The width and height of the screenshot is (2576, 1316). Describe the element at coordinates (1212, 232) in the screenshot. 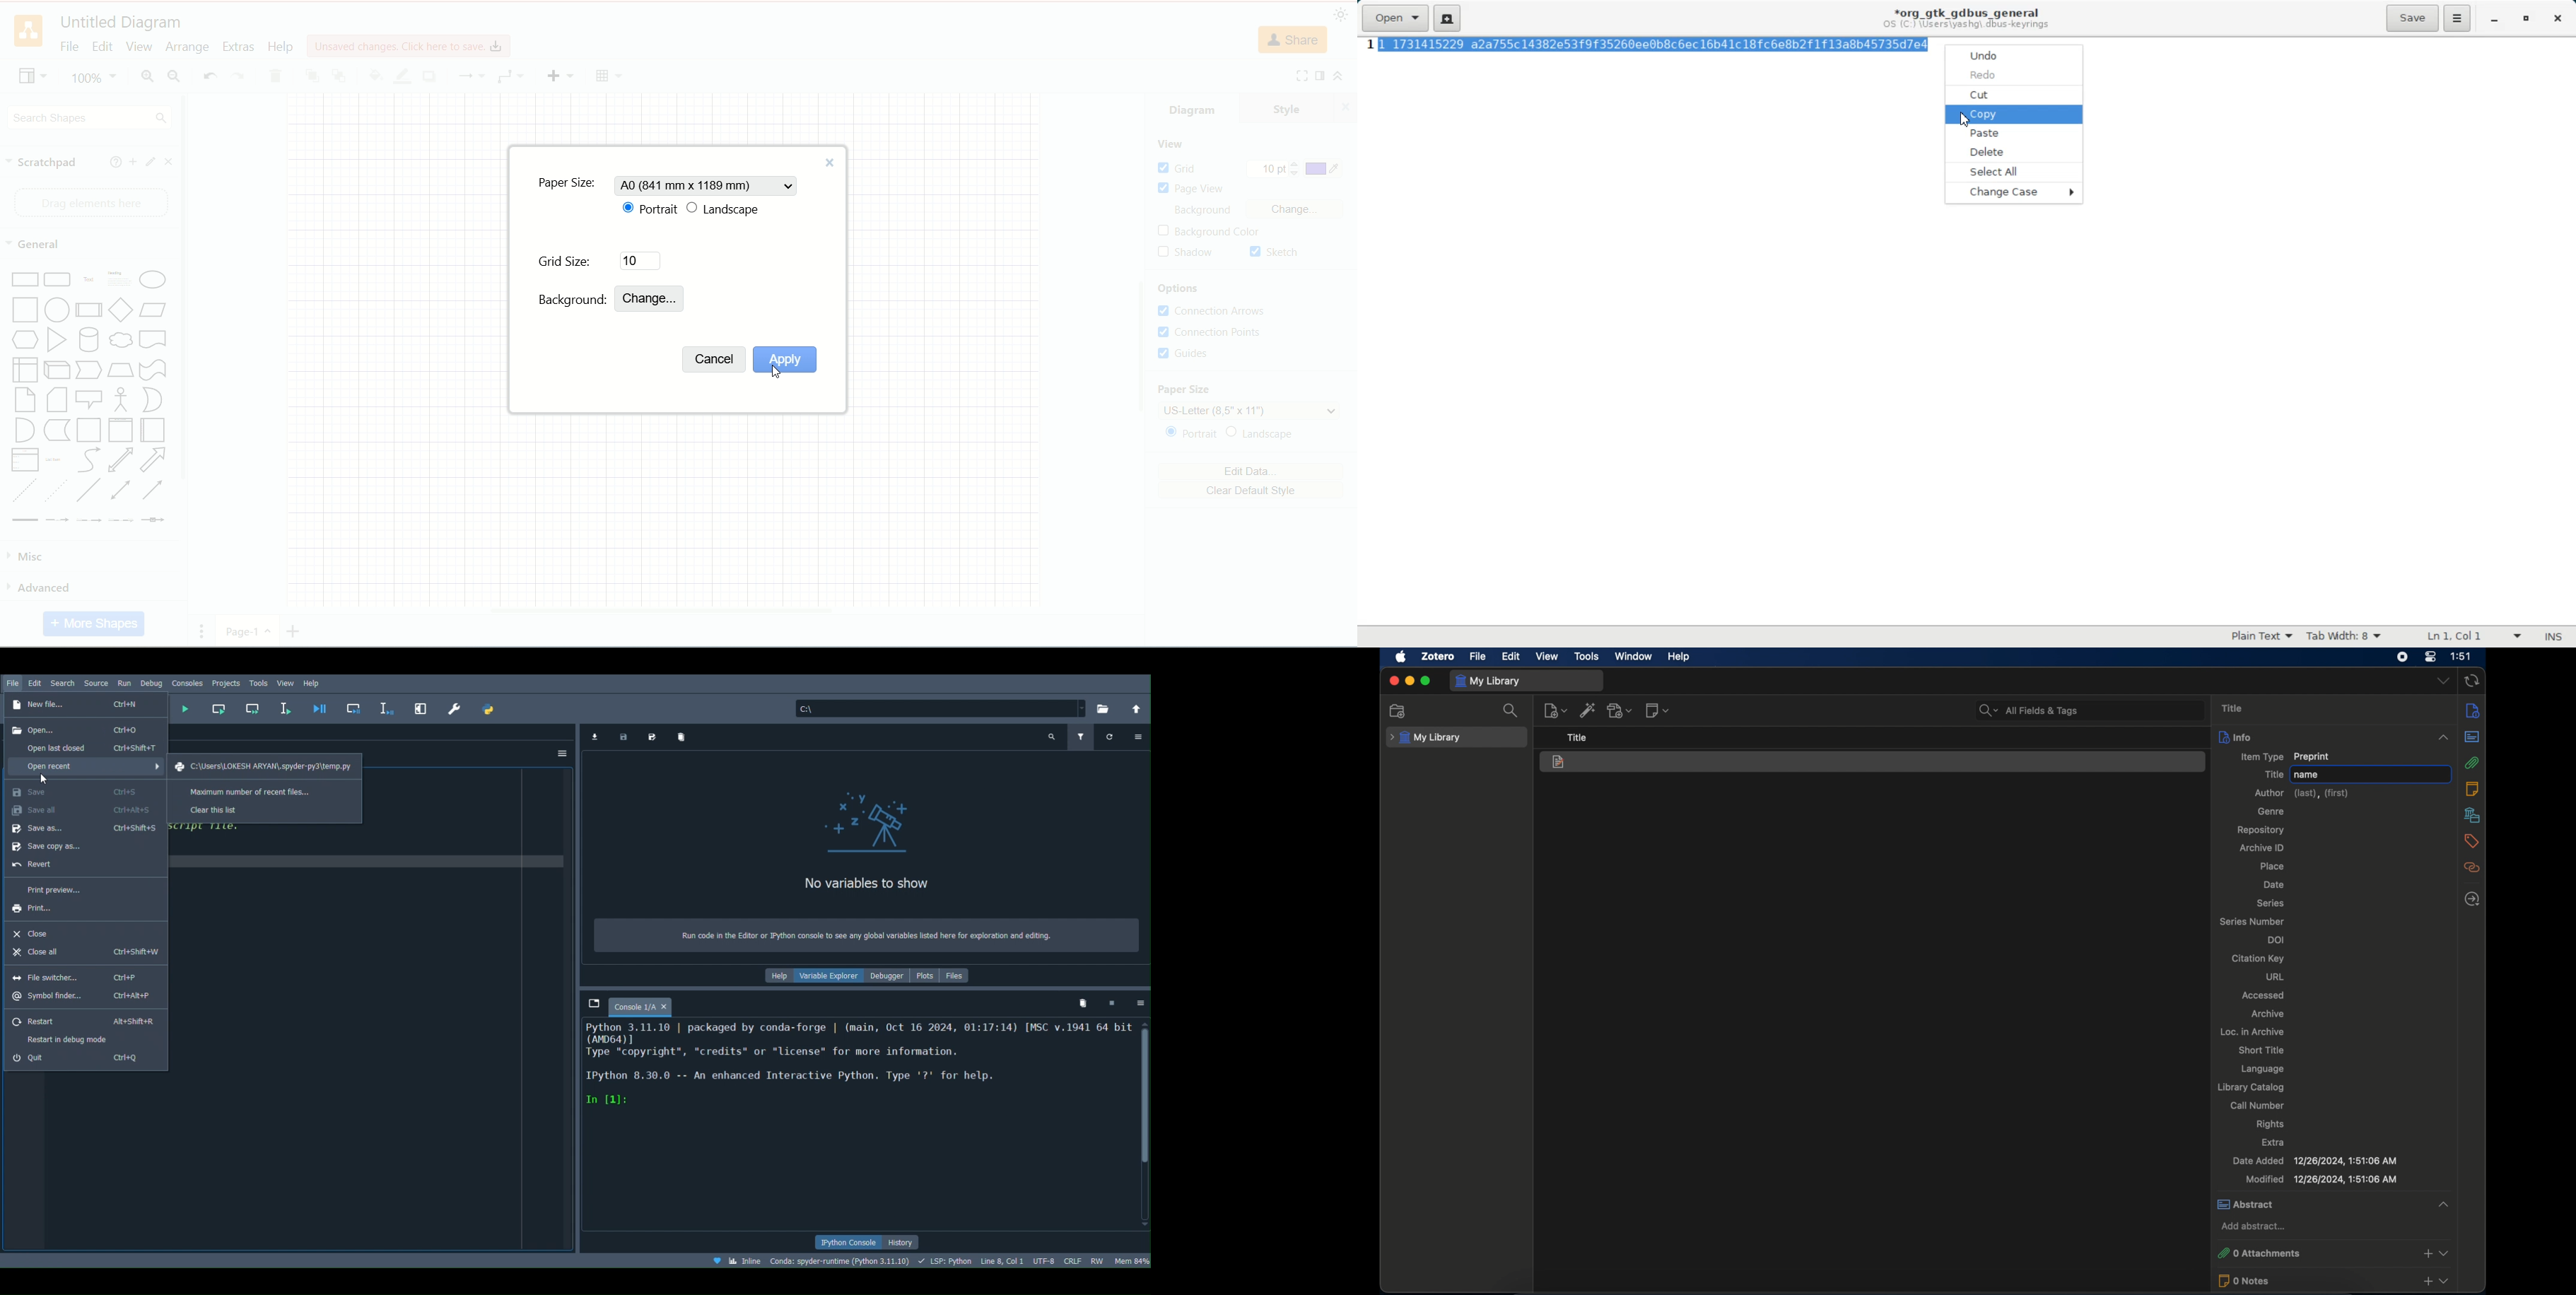

I see `background color` at that location.